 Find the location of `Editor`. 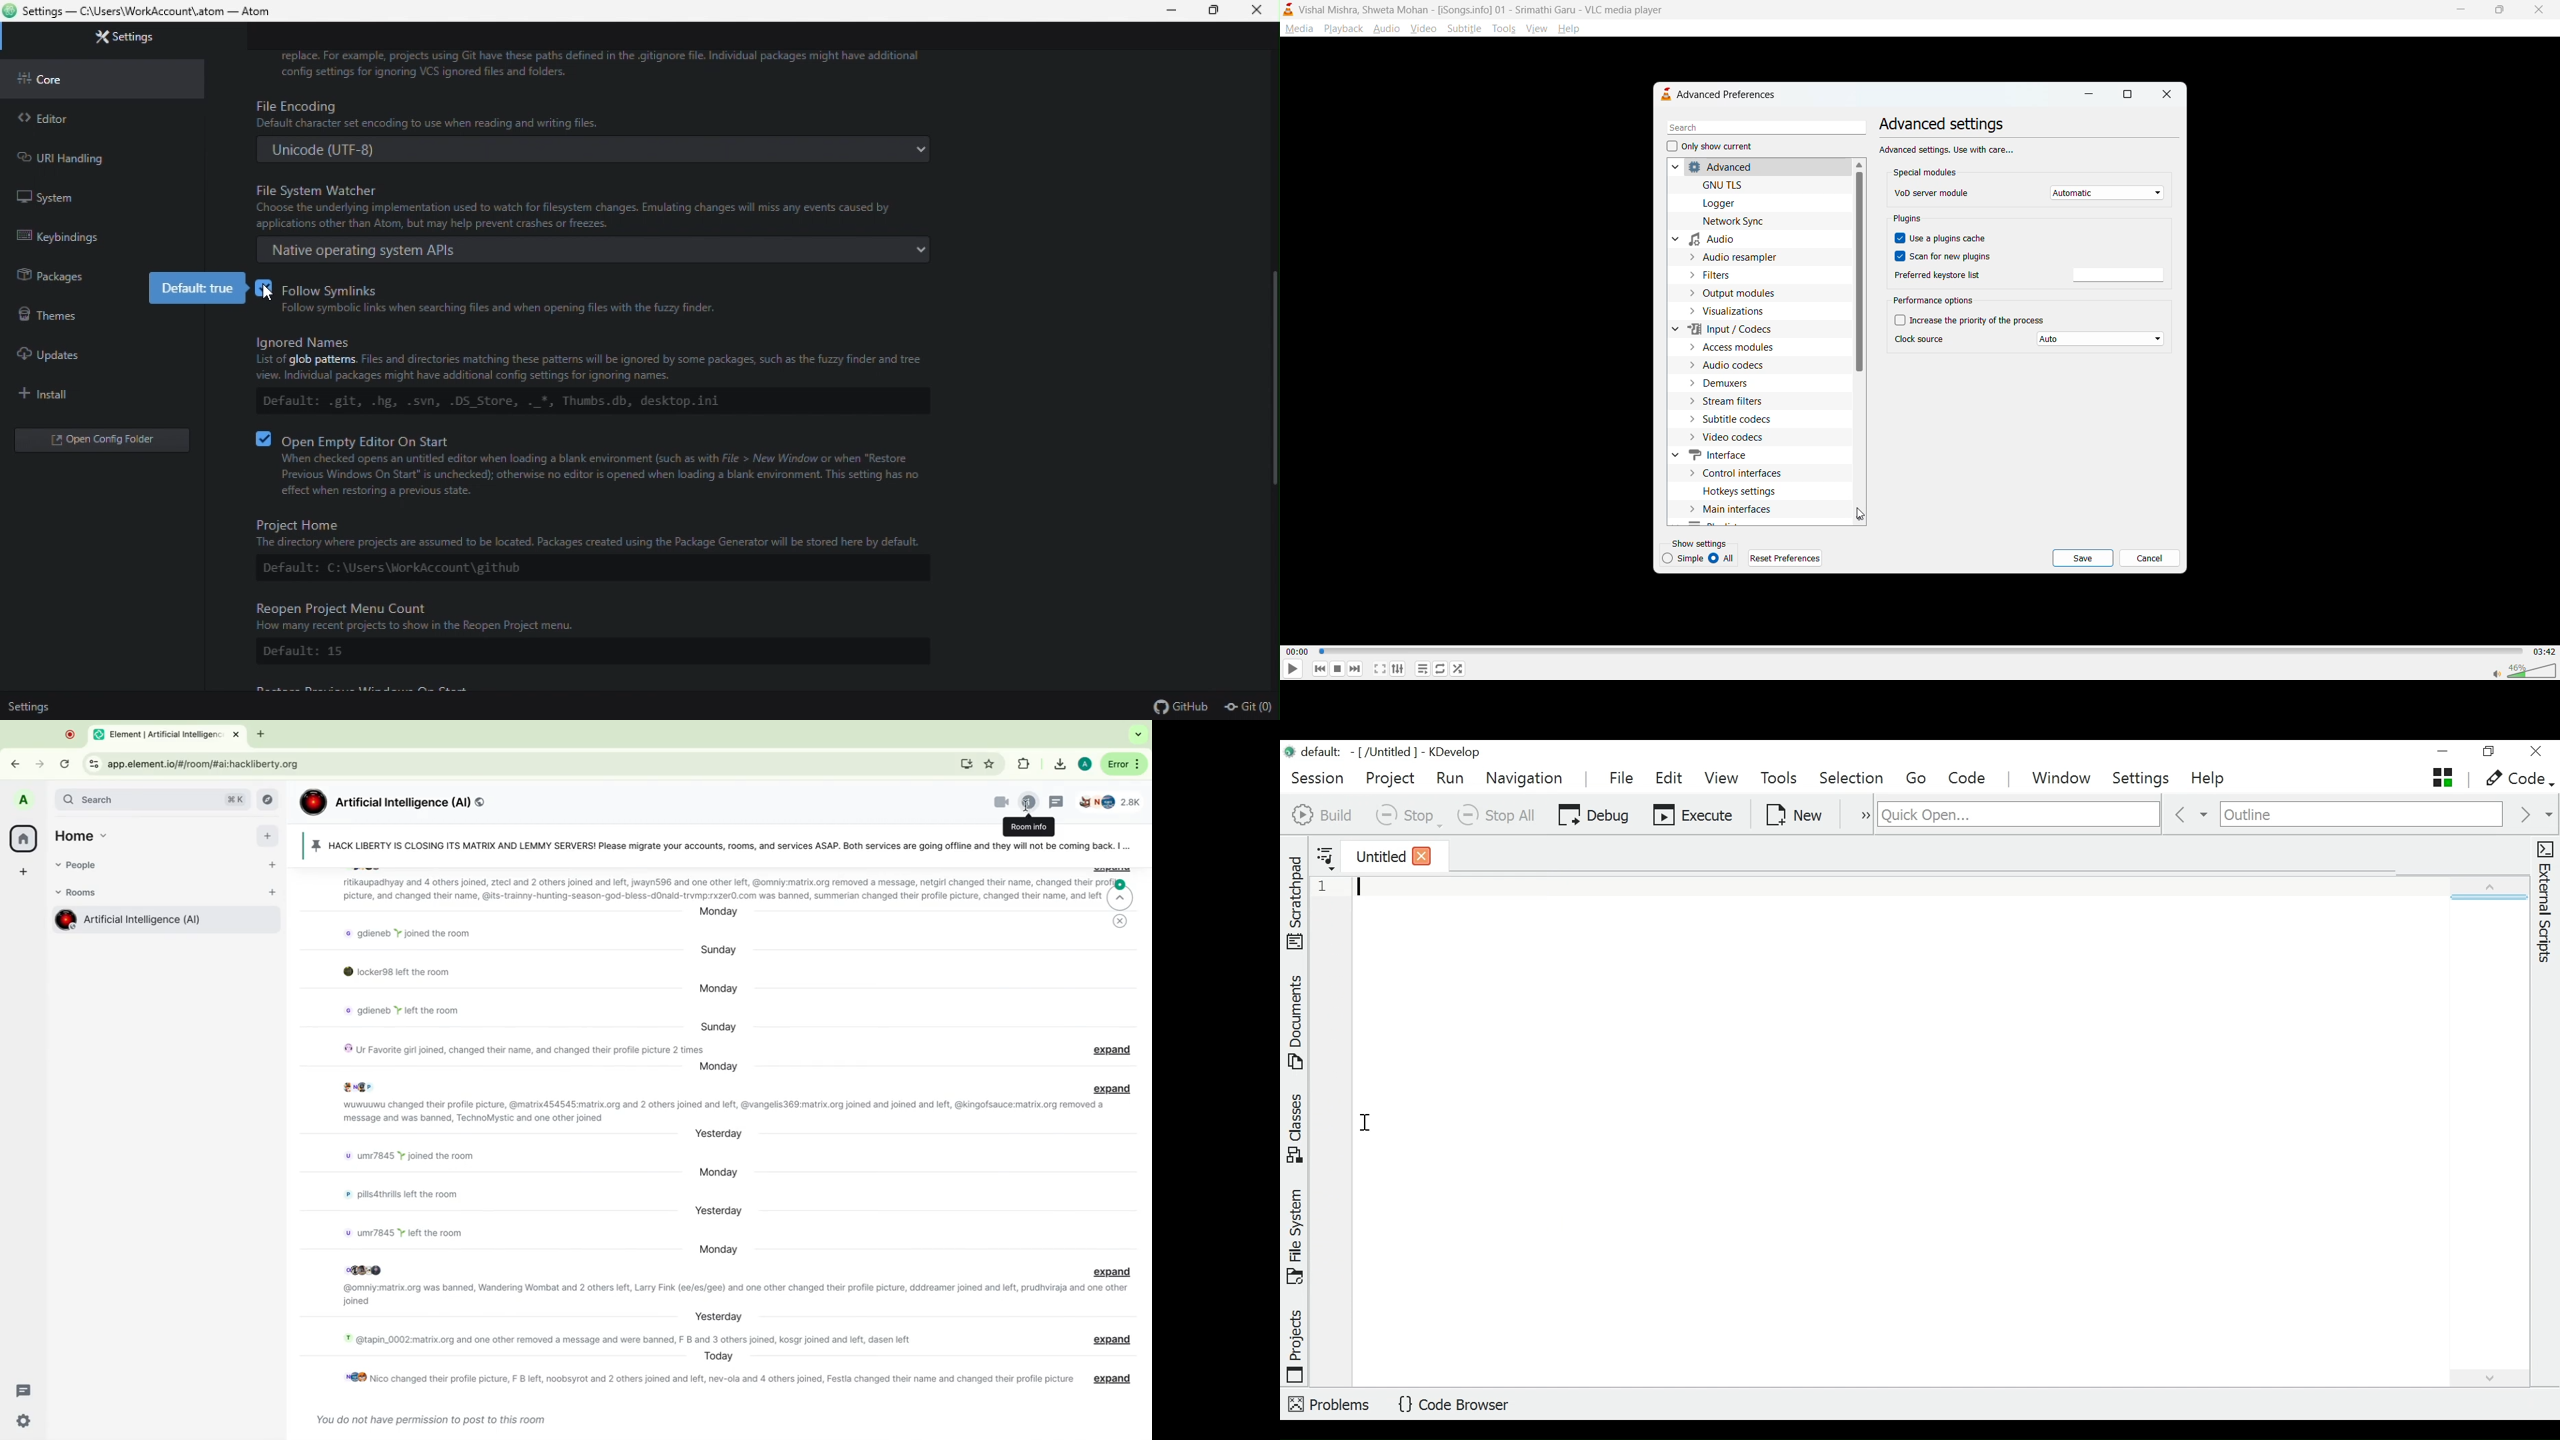

Editor is located at coordinates (101, 118).